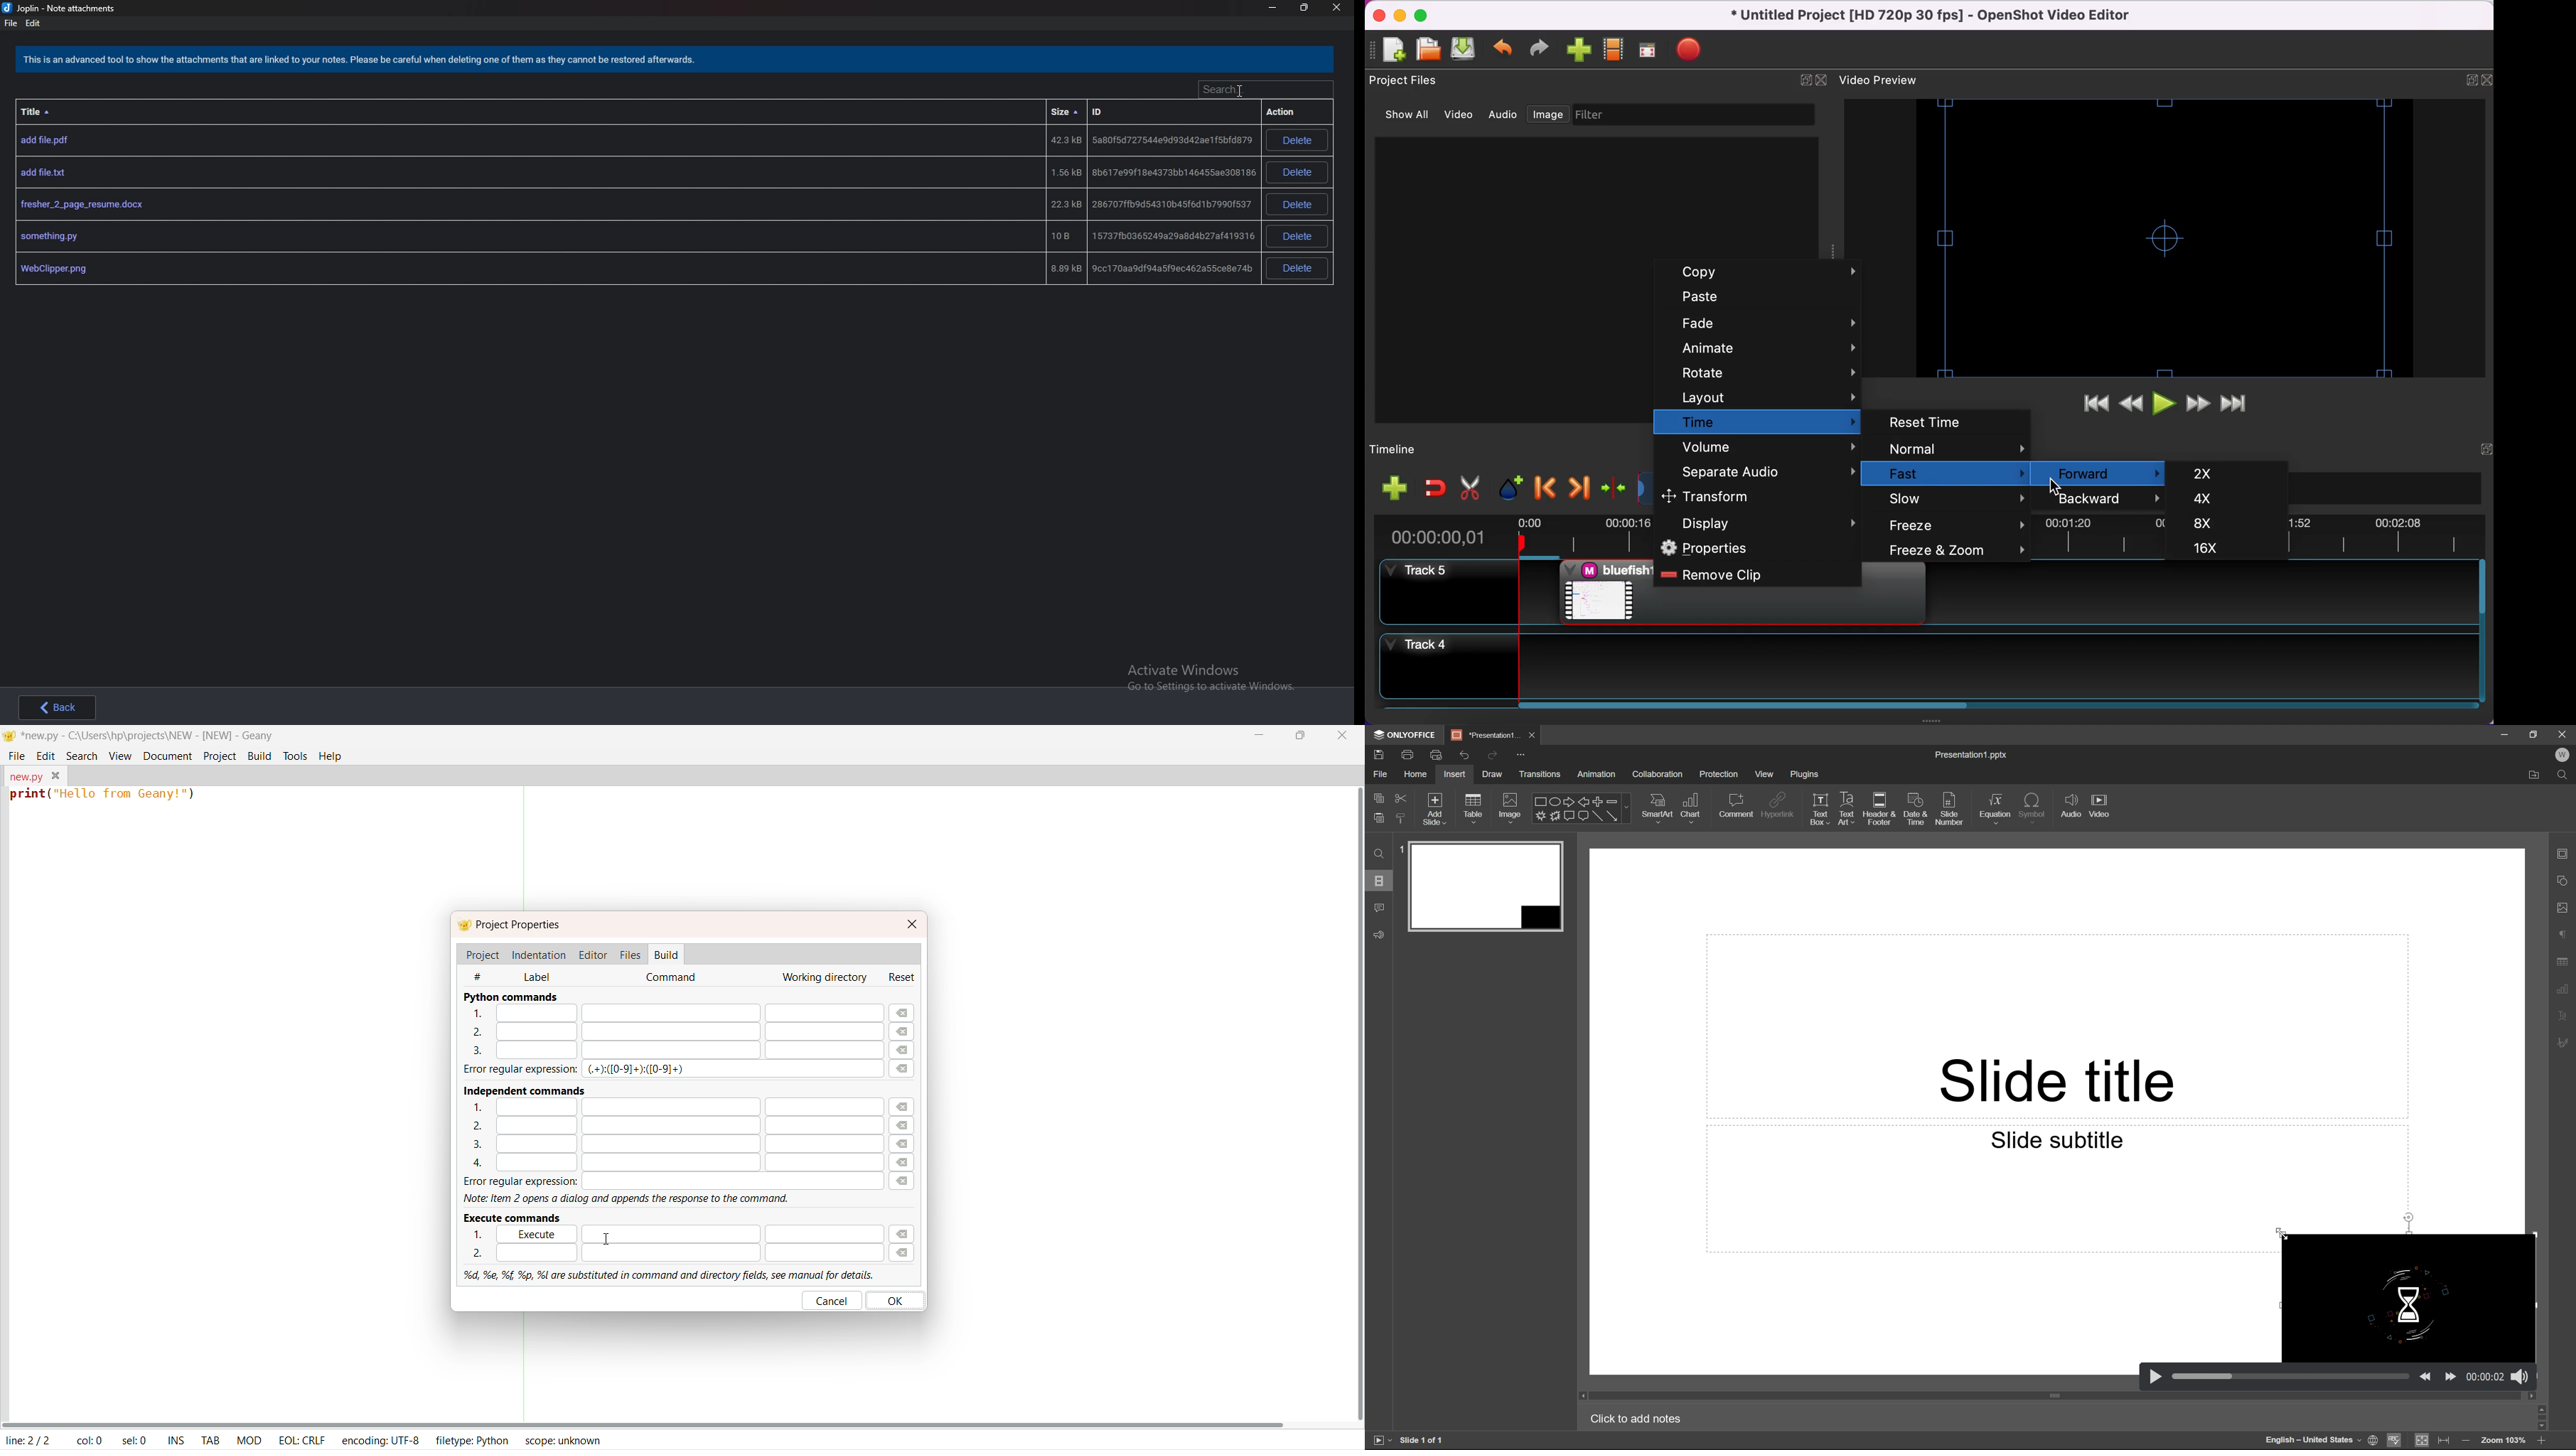  Describe the element at coordinates (1401, 14) in the screenshot. I see `minimize` at that location.